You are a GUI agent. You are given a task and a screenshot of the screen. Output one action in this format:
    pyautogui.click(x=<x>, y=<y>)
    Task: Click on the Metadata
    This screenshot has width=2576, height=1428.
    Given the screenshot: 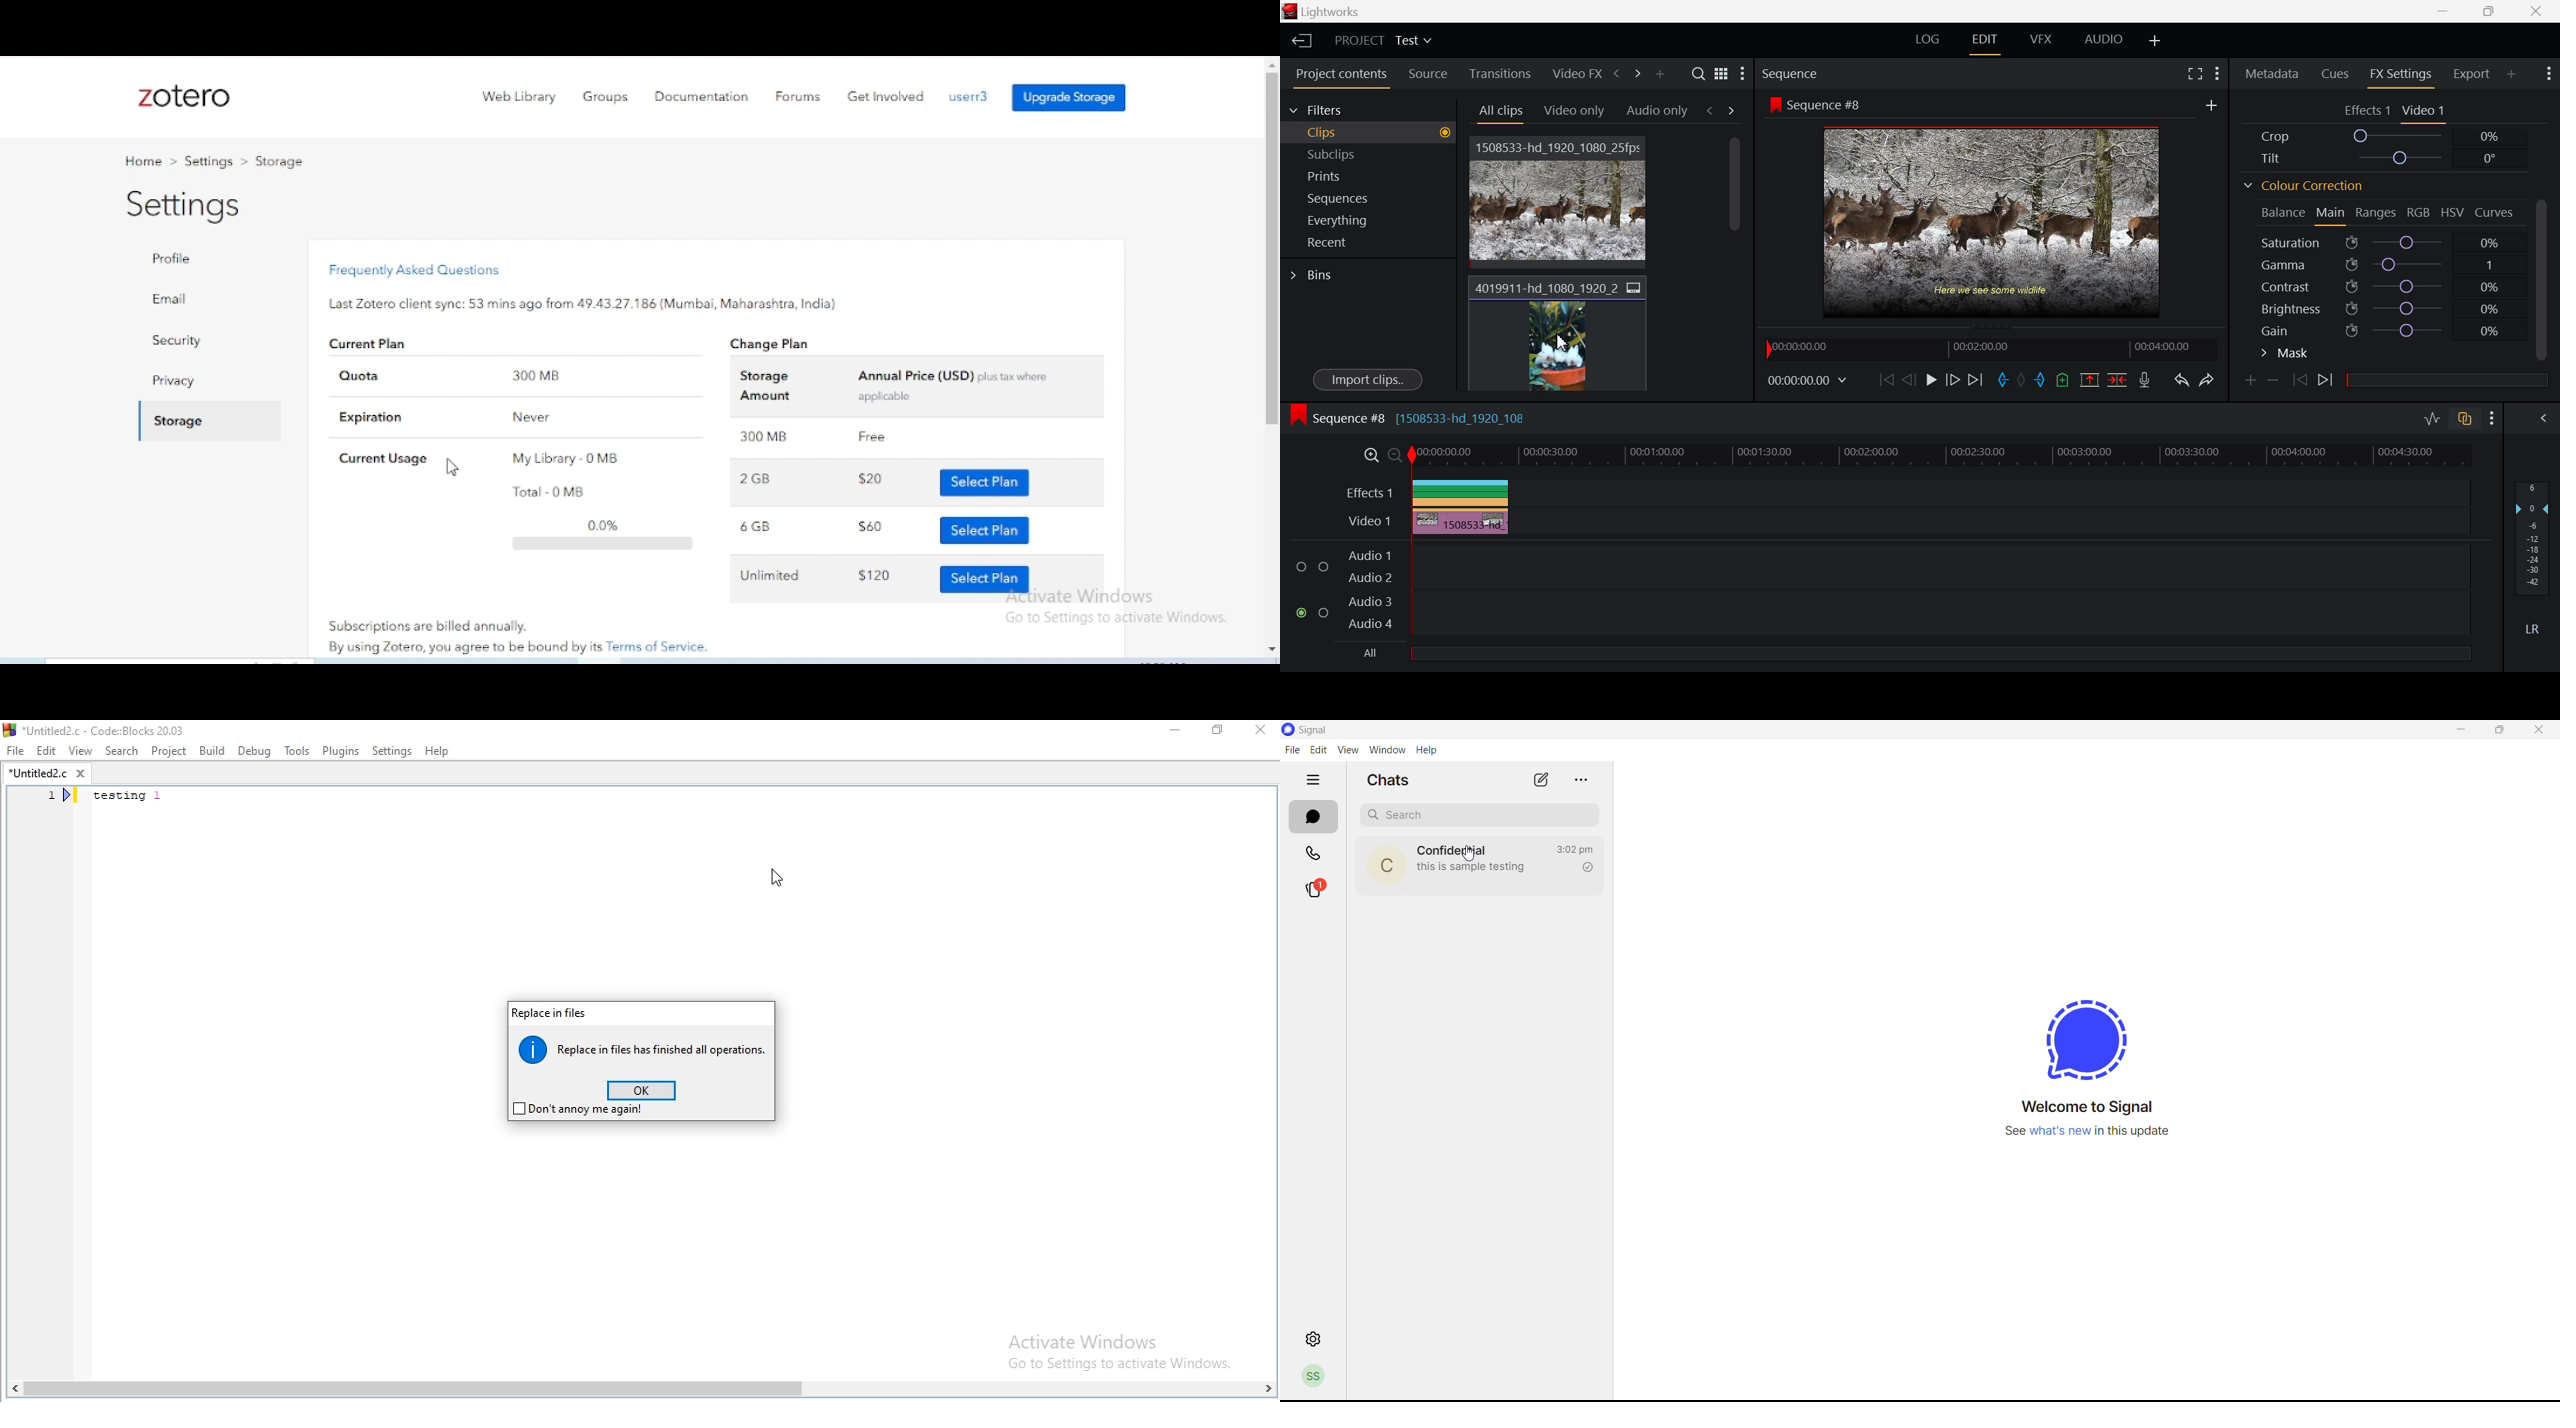 What is the action you would take?
    pyautogui.click(x=2271, y=73)
    